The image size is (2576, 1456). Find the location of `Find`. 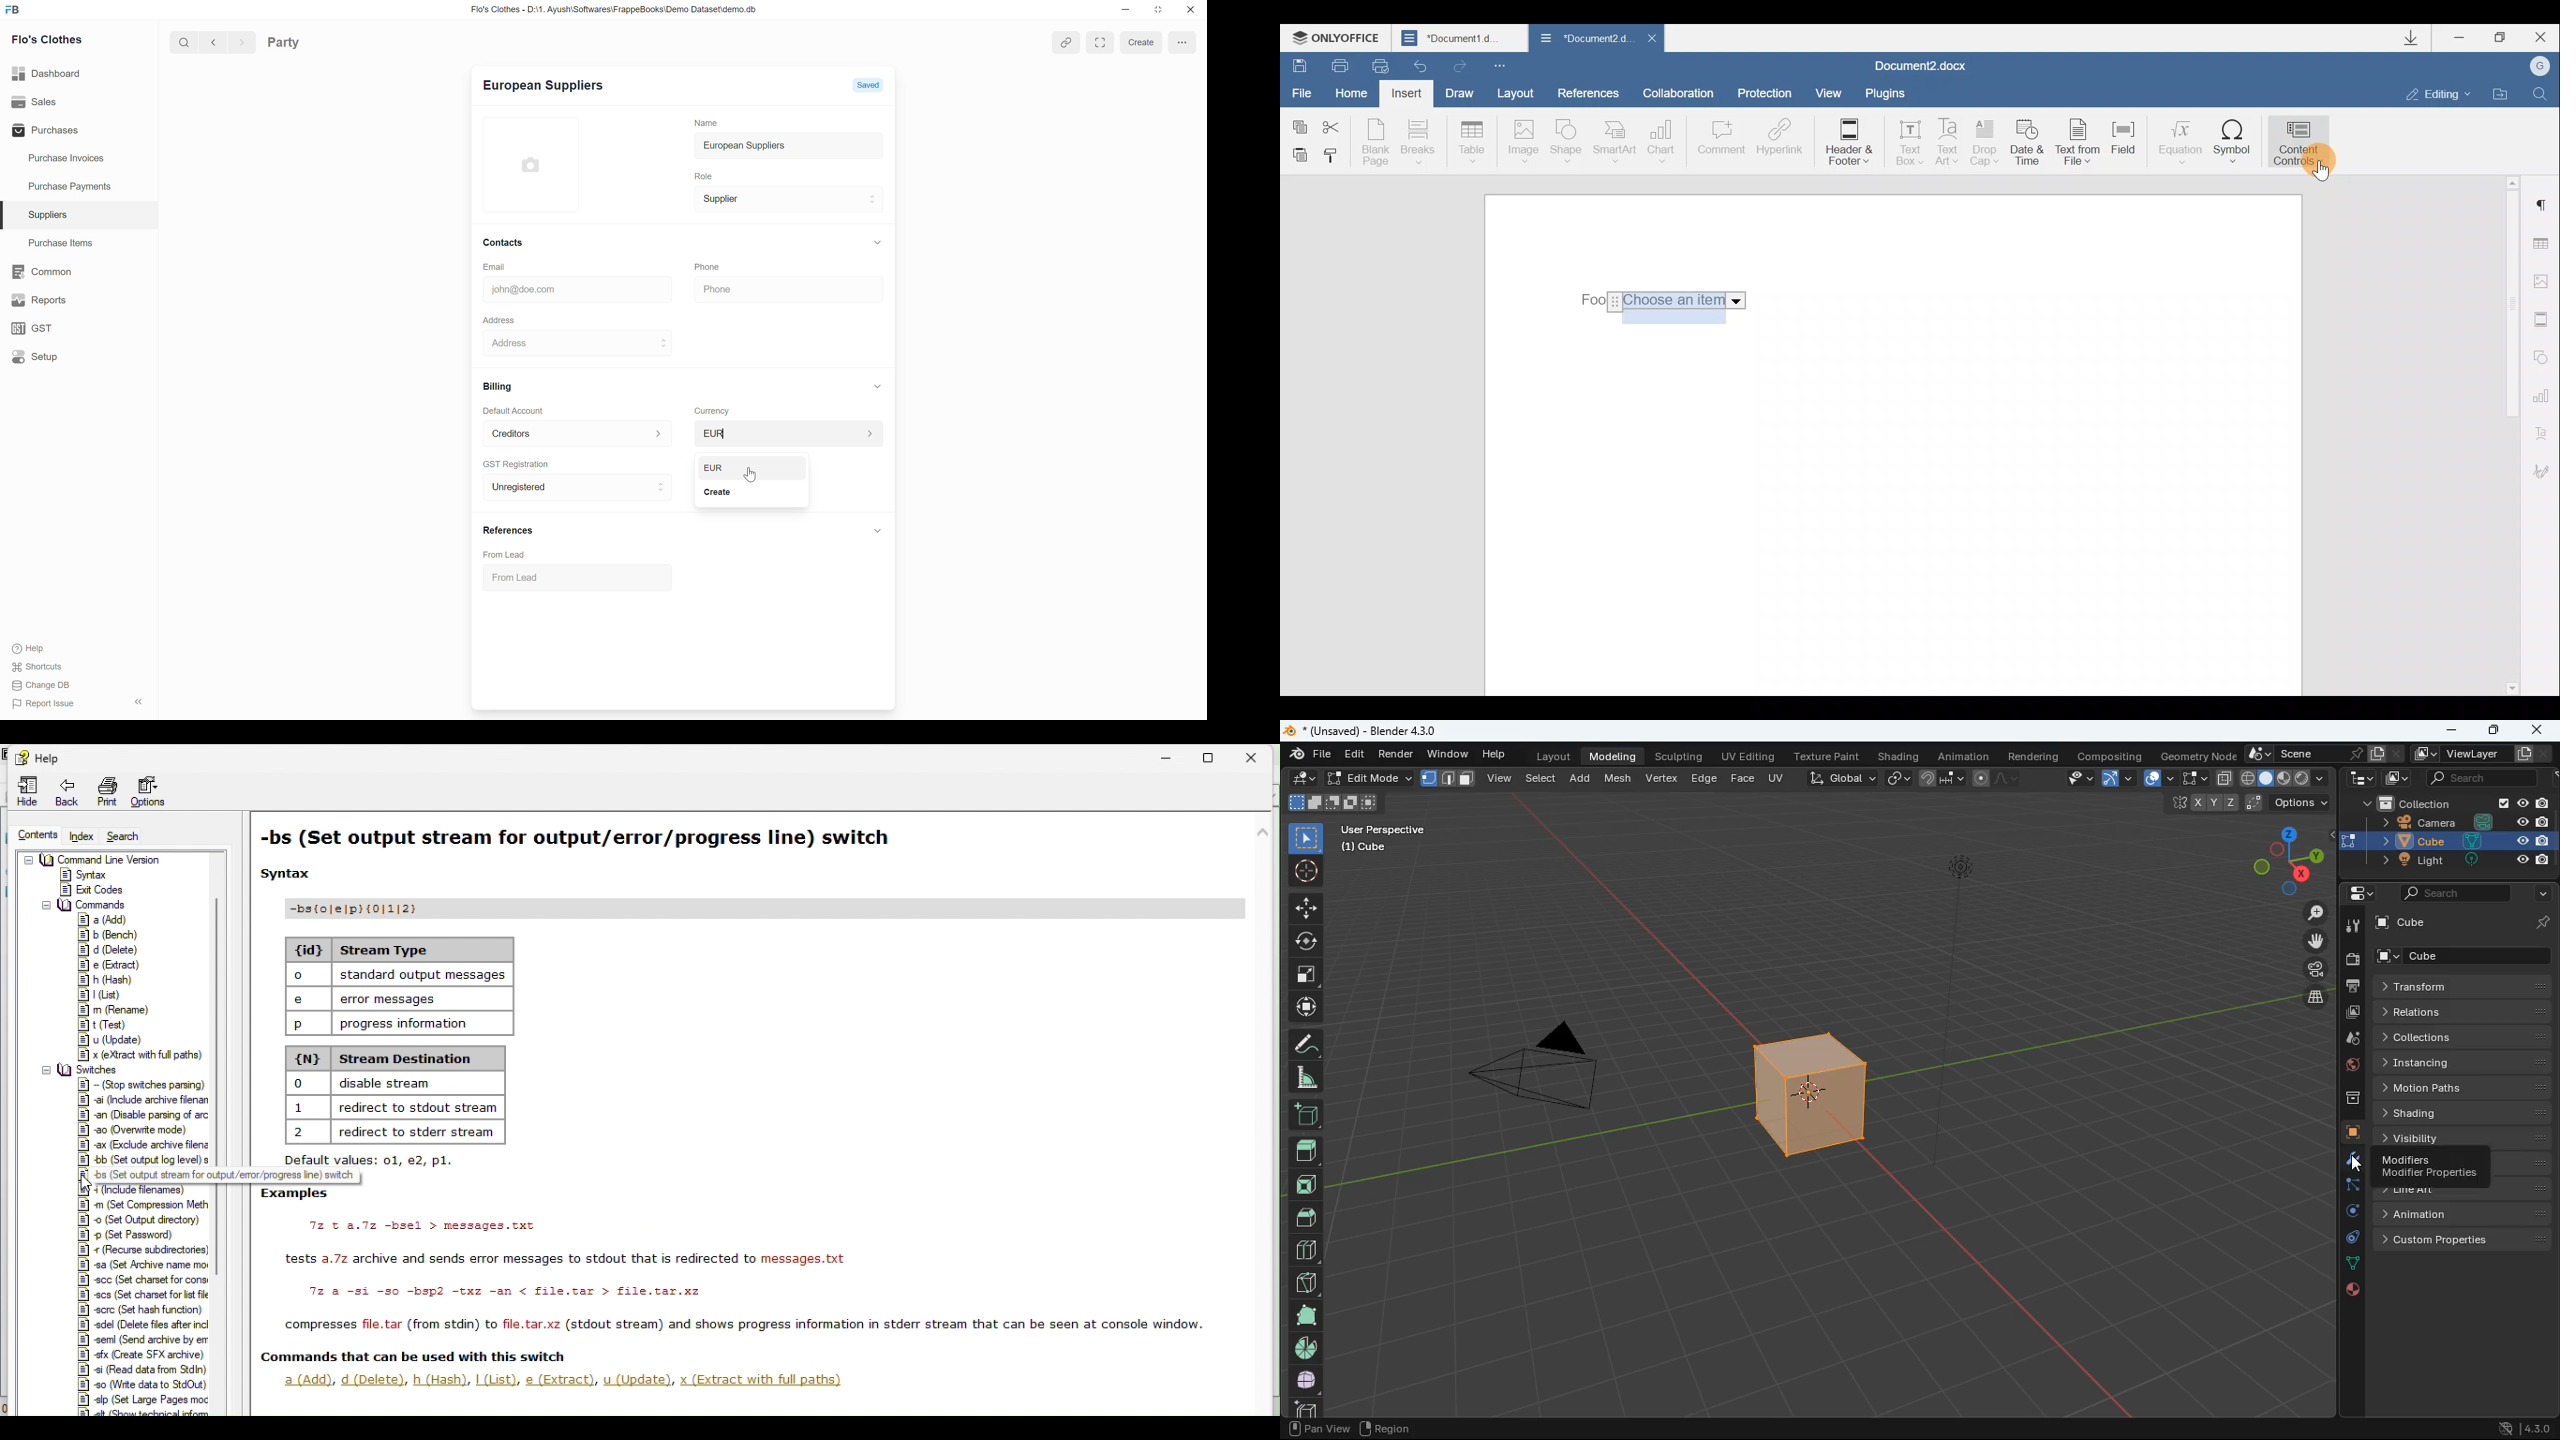

Find is located at coordinates (2541, 93).